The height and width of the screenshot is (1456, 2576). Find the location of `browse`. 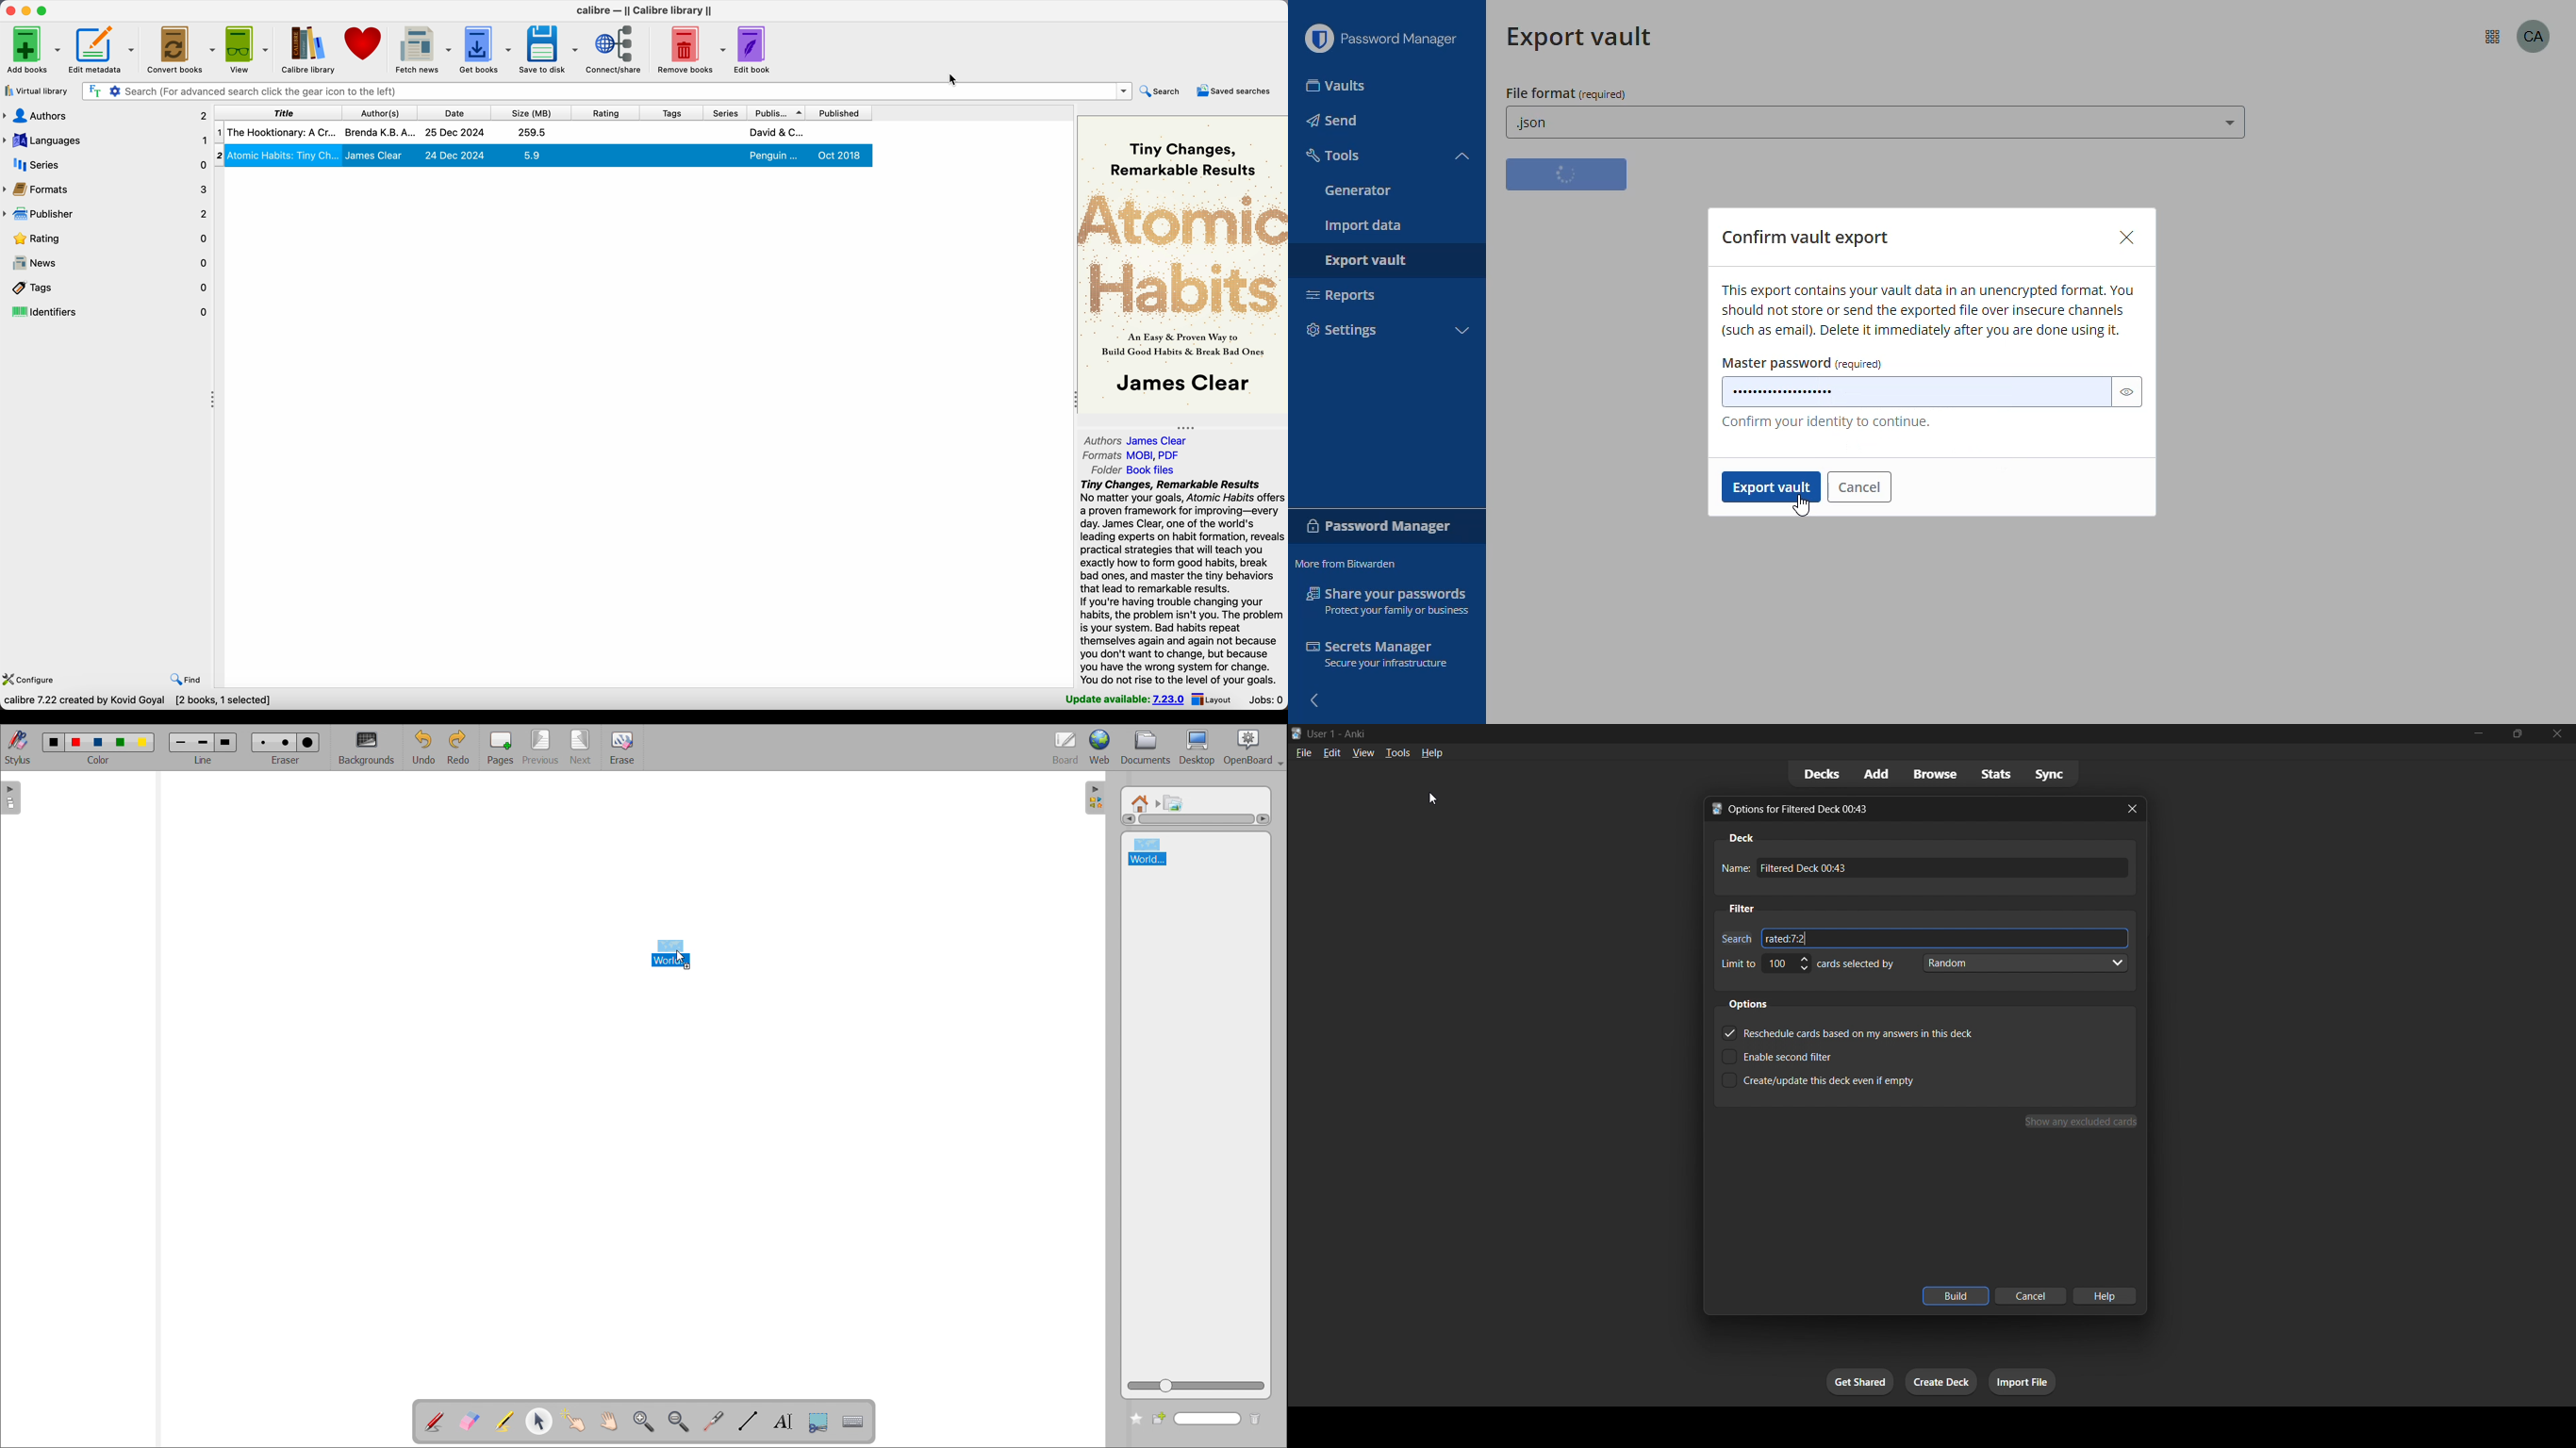

browse is located at coordinates (1928, 773).